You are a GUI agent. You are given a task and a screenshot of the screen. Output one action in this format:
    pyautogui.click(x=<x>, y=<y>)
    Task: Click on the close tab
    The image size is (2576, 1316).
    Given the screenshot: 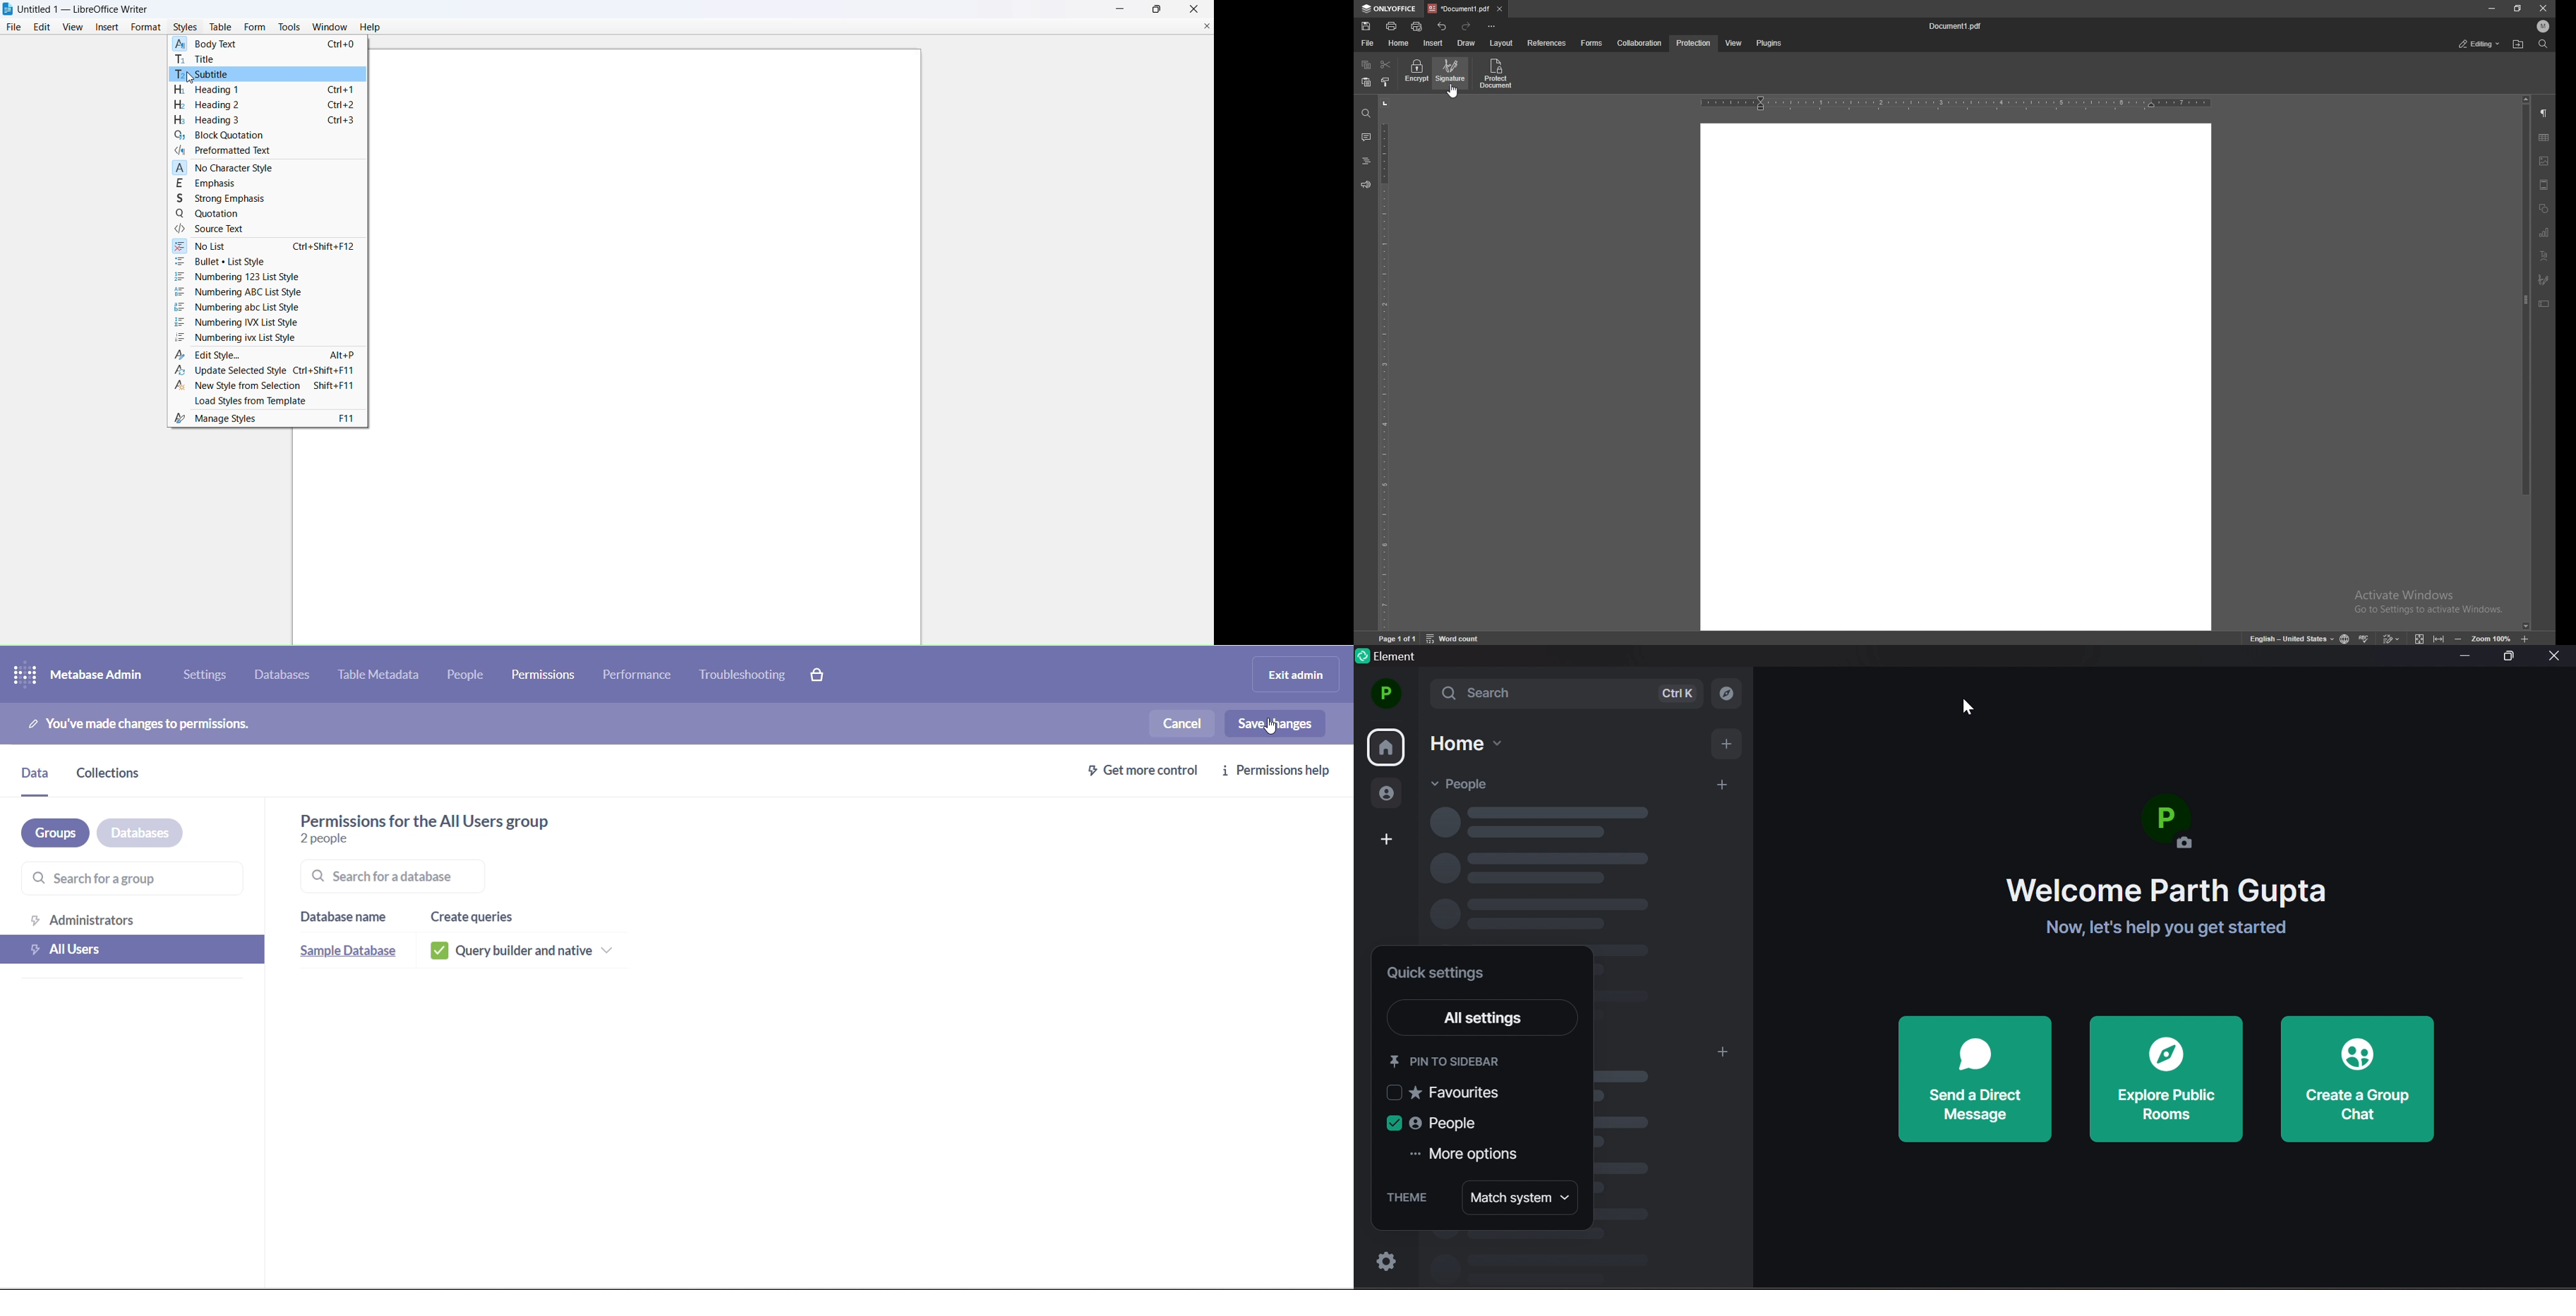 What is the action you would take?
    pyautogui.click(x=1500, y=8)
    